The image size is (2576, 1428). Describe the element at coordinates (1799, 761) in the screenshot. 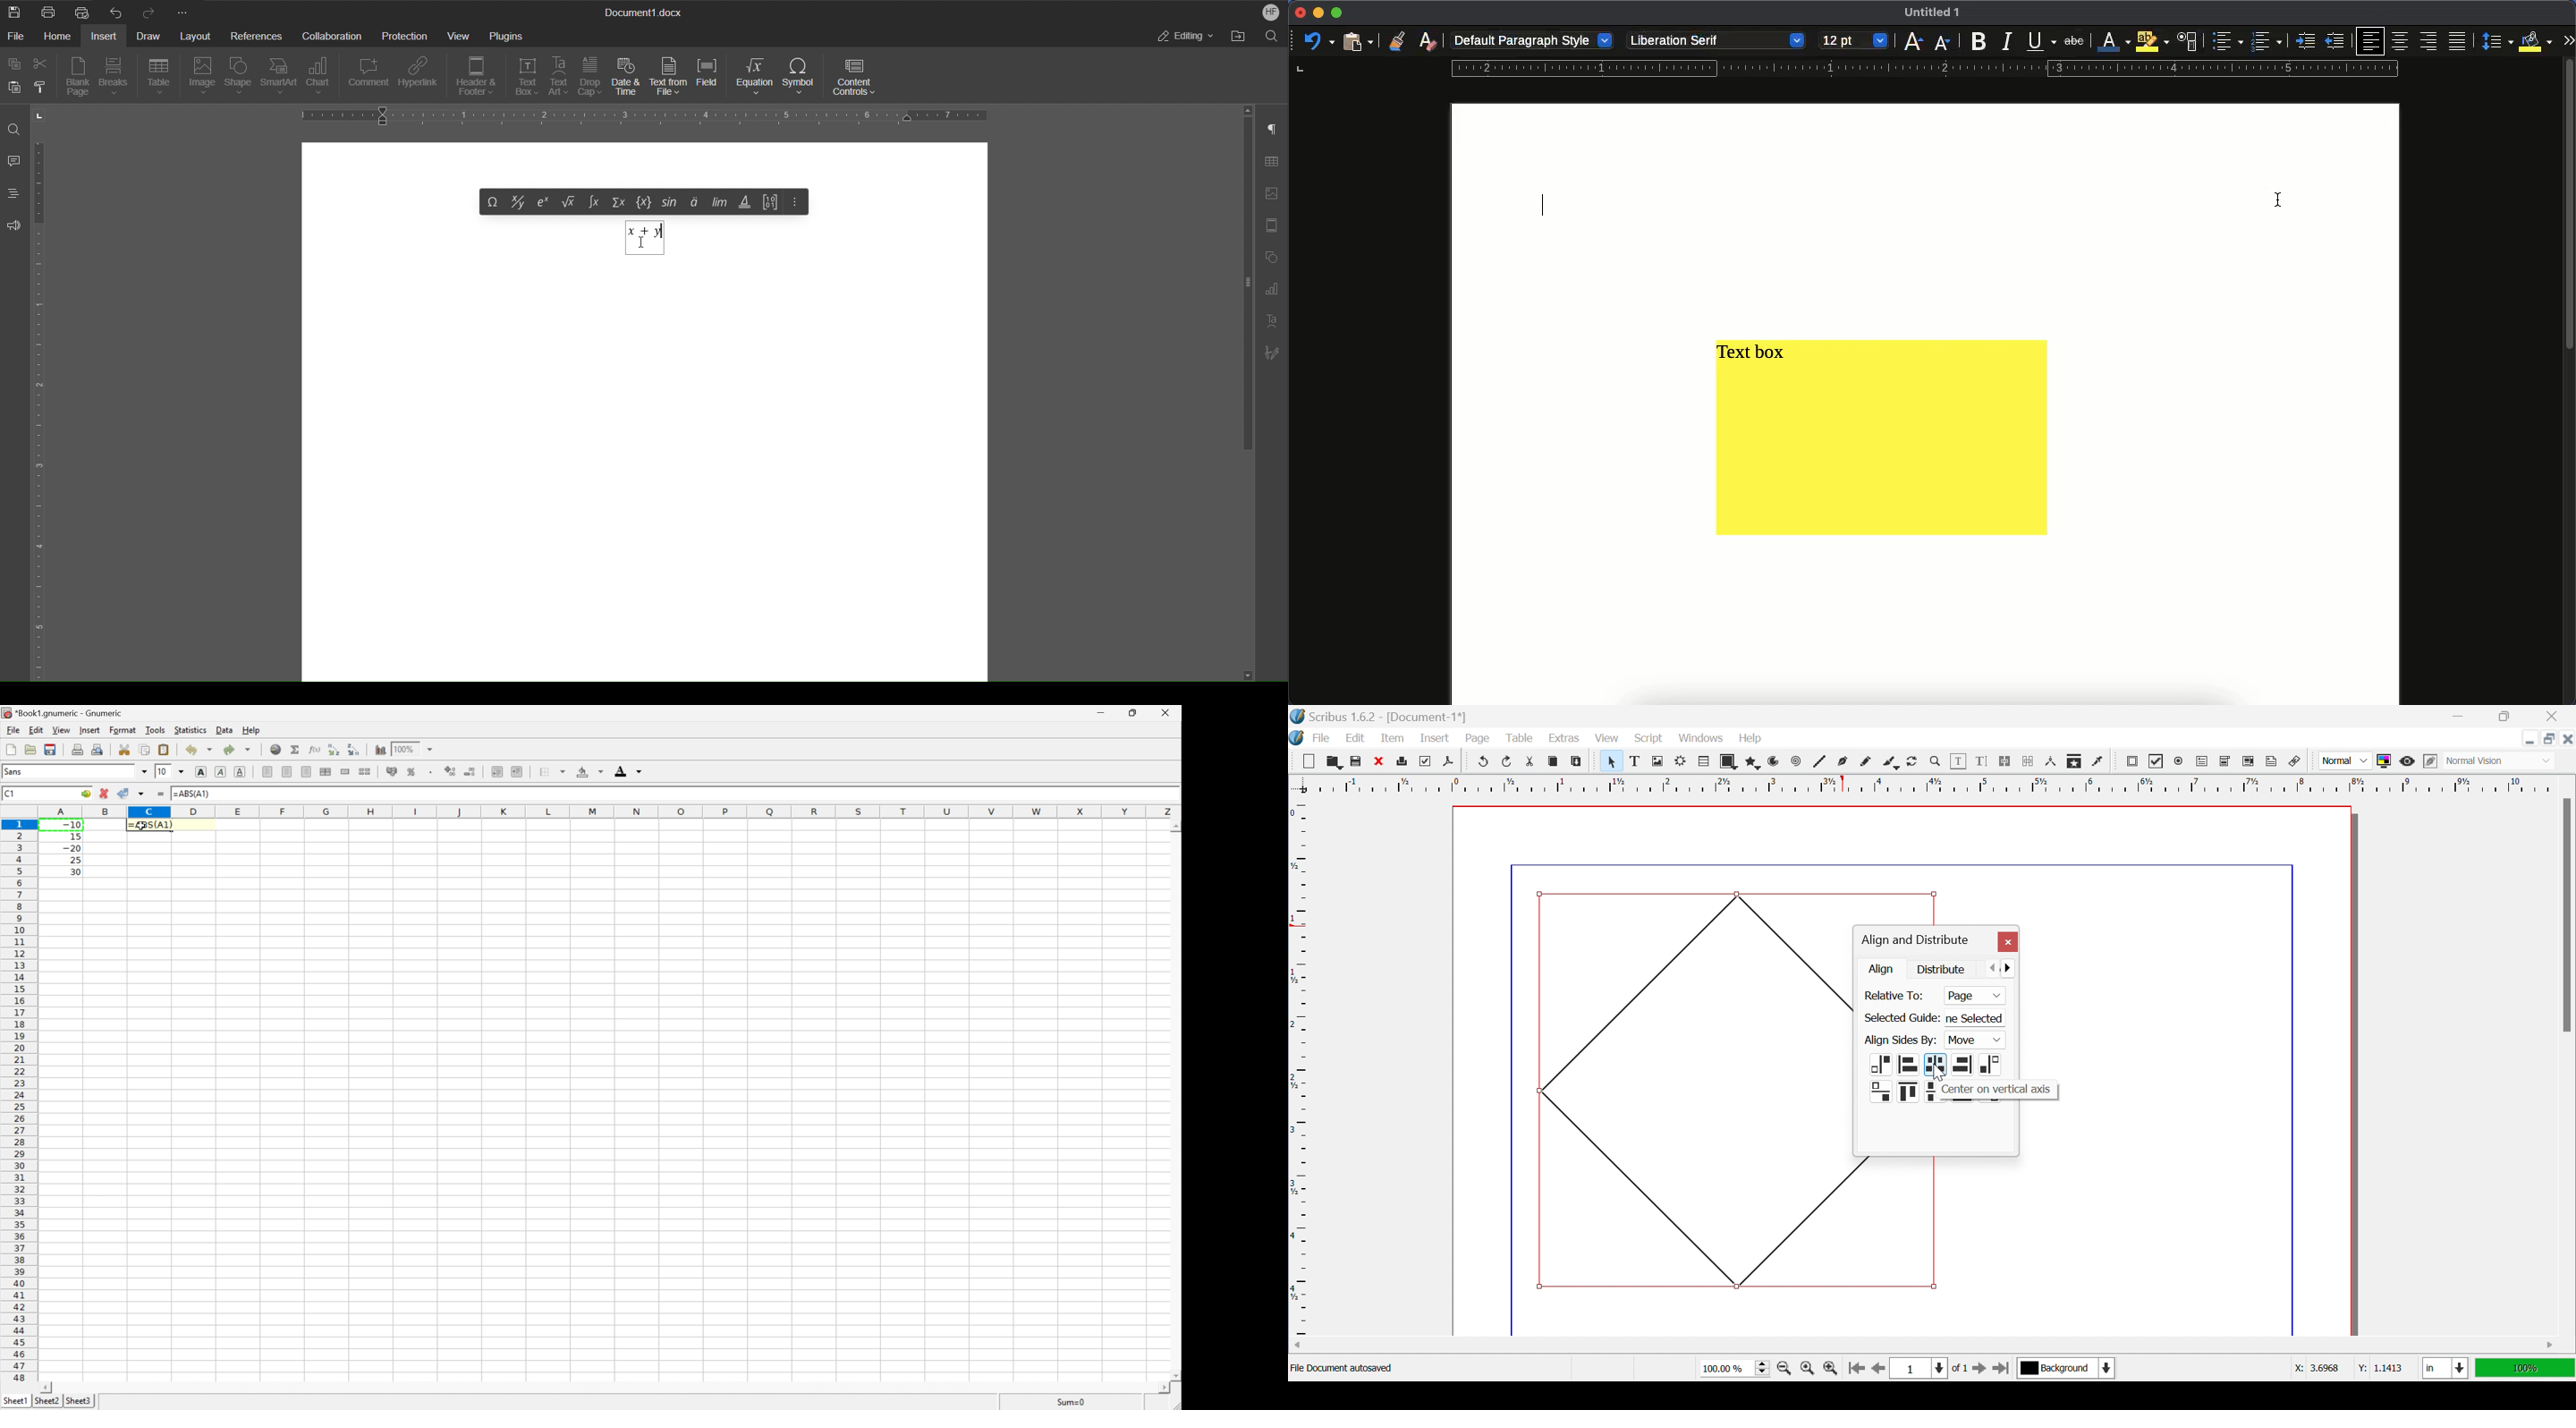

I see `Spiral` at that location.